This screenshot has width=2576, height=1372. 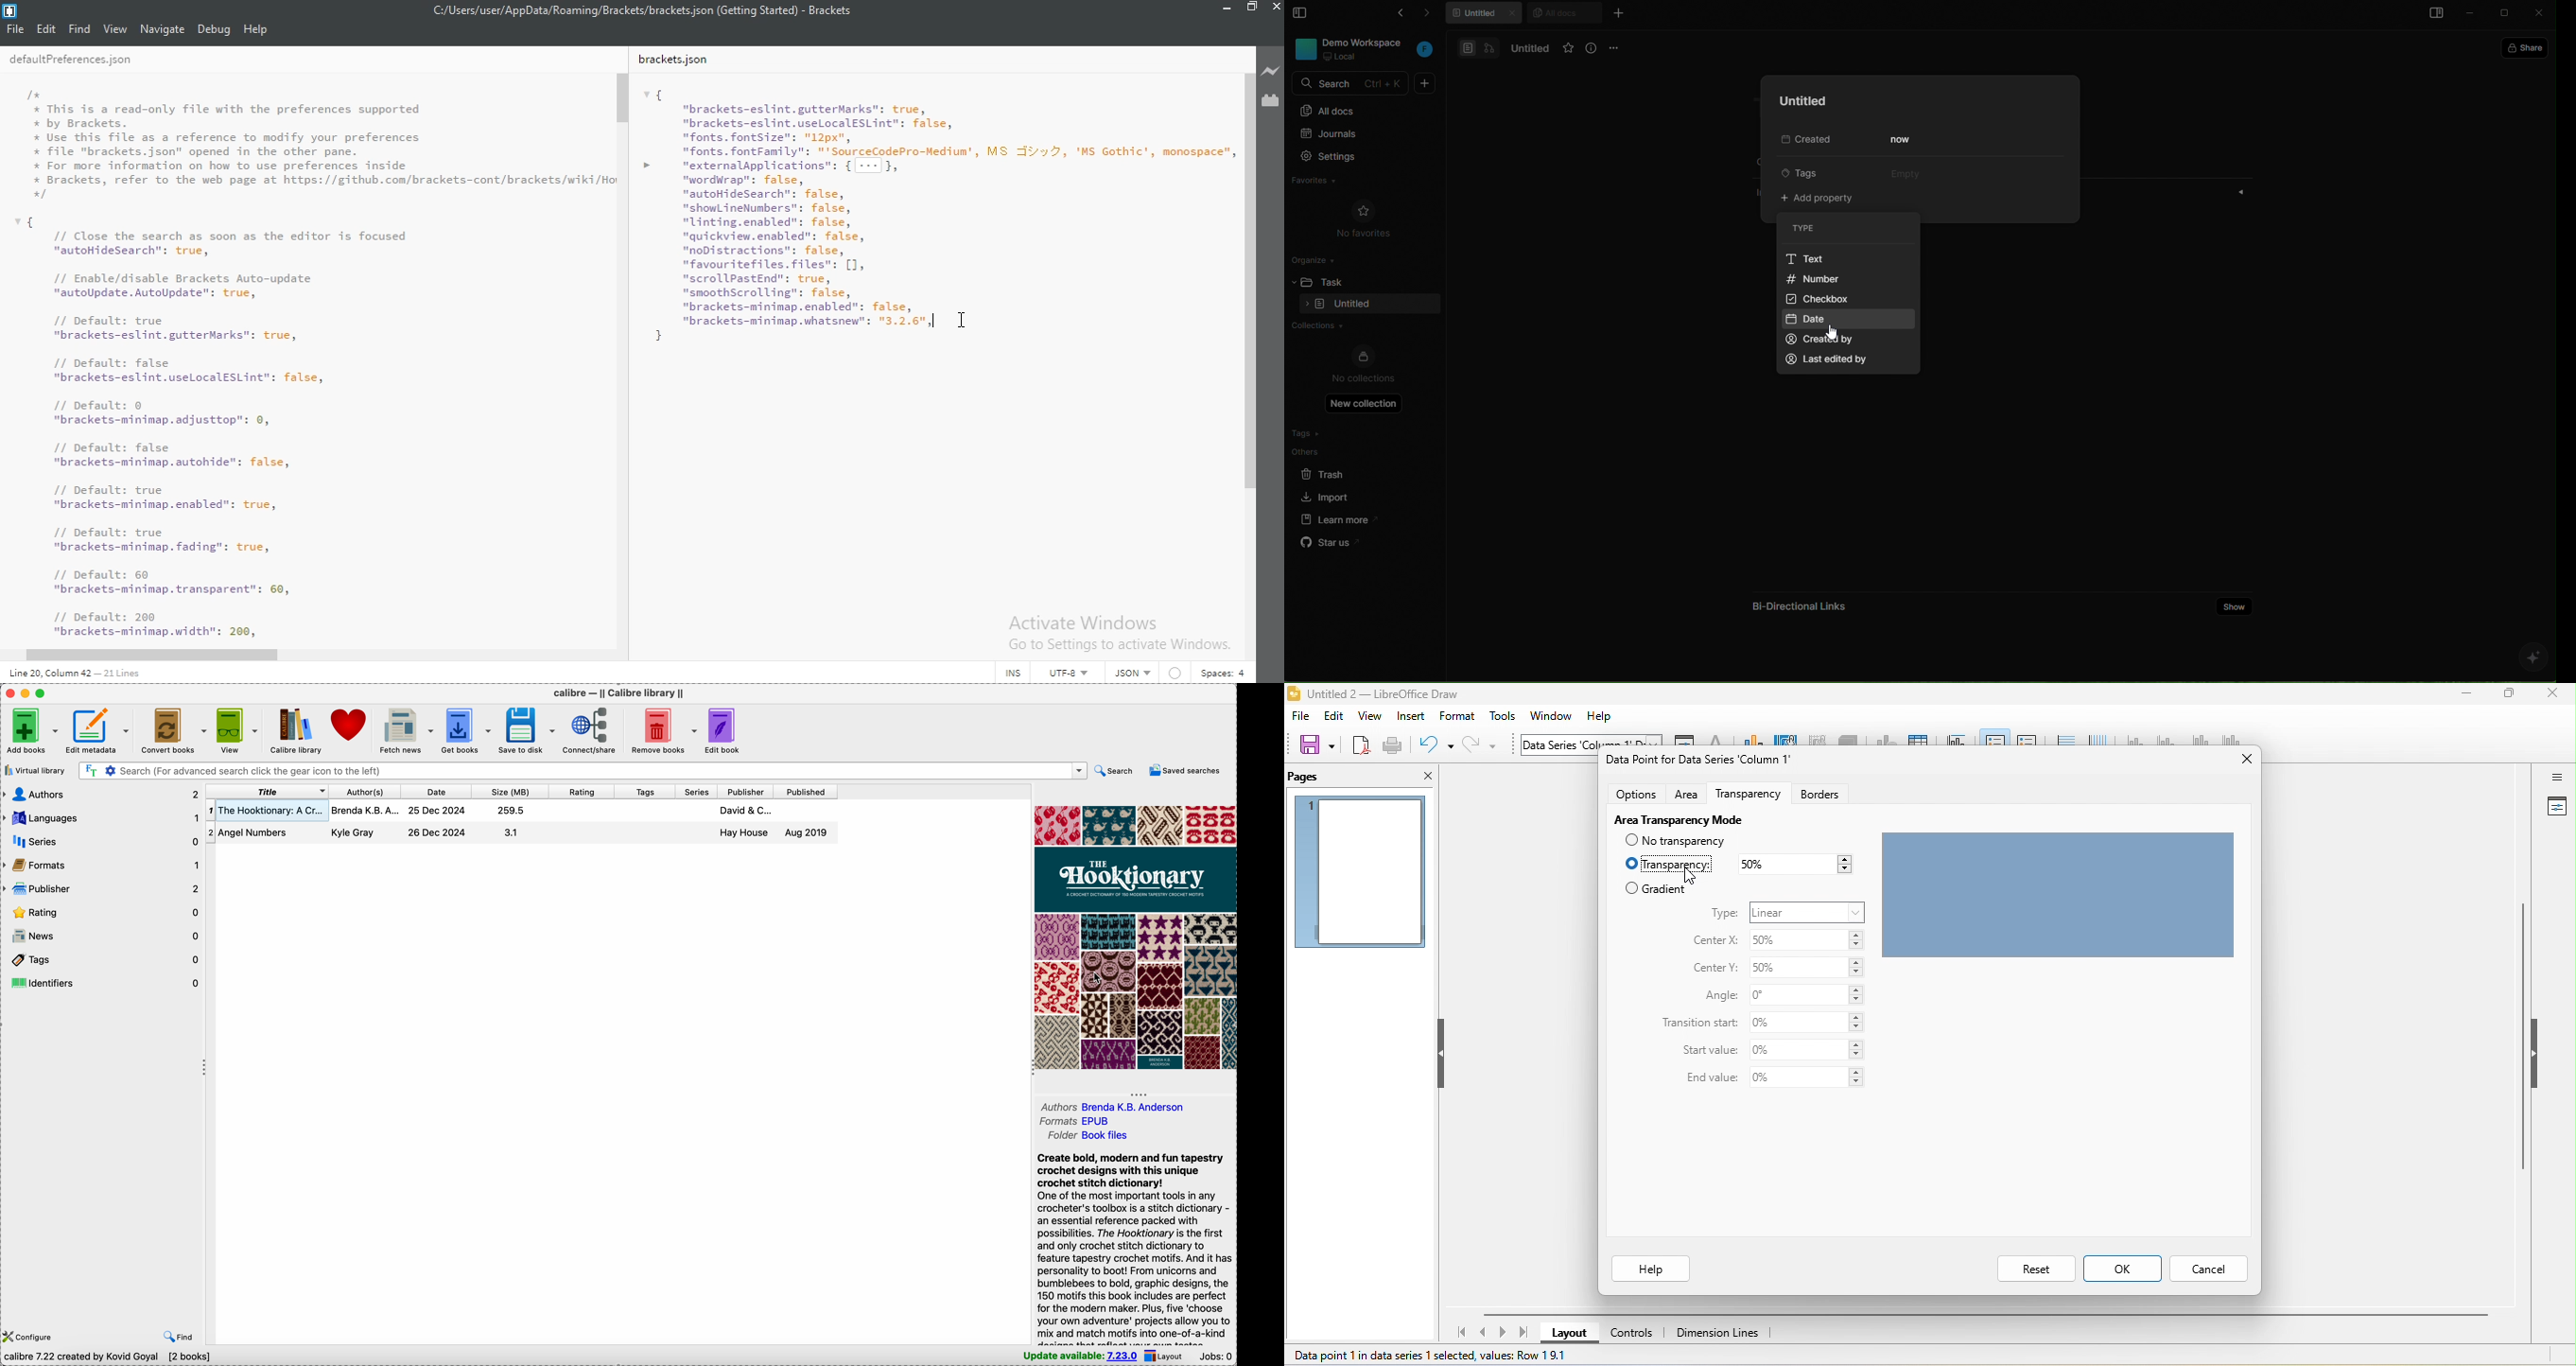 What do you see at coordinates (1335, 519) in the screenshot?
I see `learn more ` at bounding box center [1335, 519].